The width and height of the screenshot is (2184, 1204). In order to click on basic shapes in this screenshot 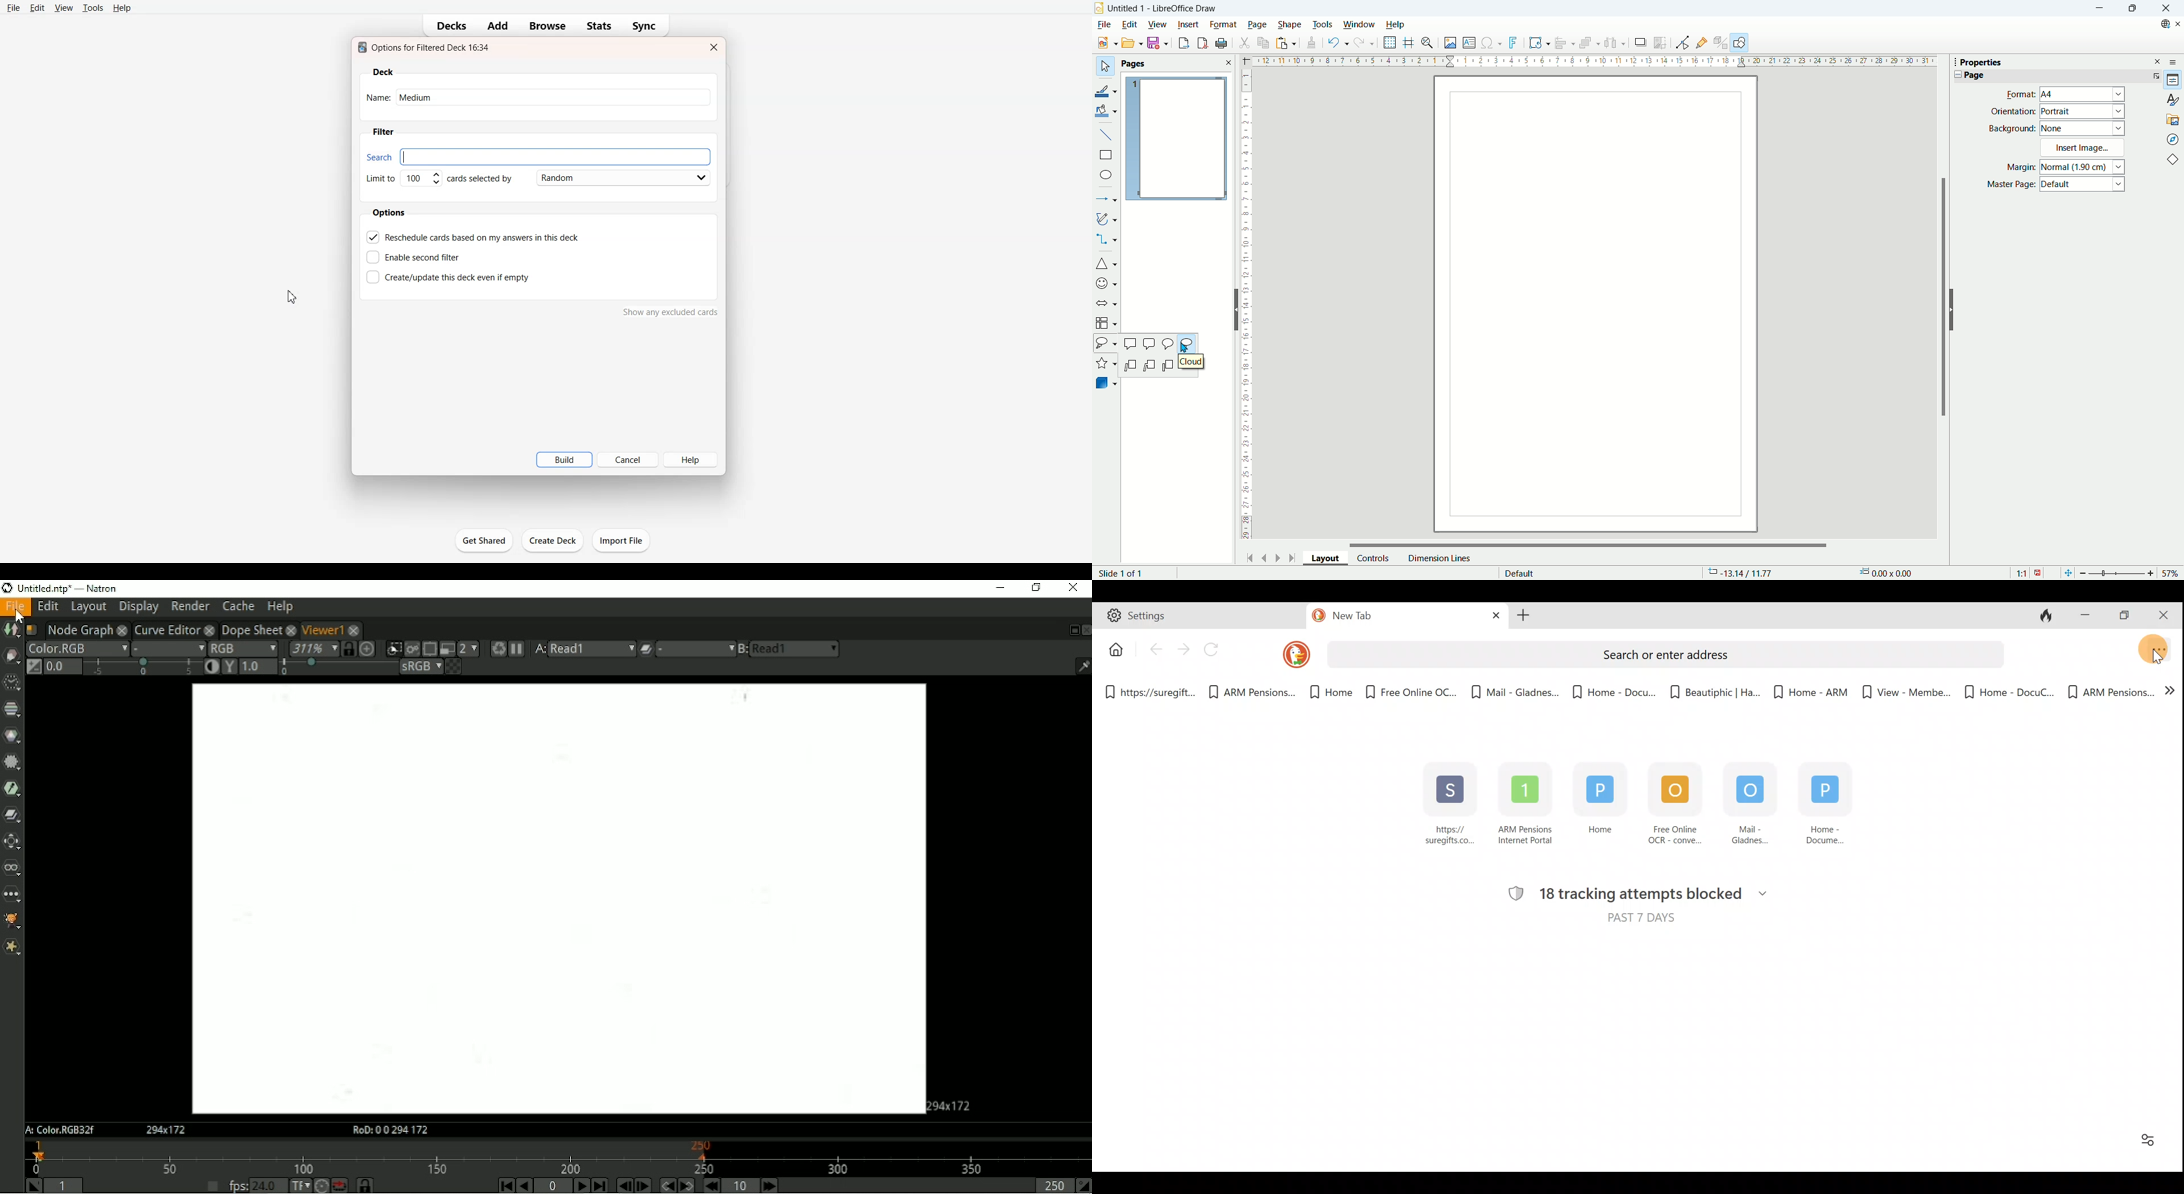, I will do `click(2175, 161)`.